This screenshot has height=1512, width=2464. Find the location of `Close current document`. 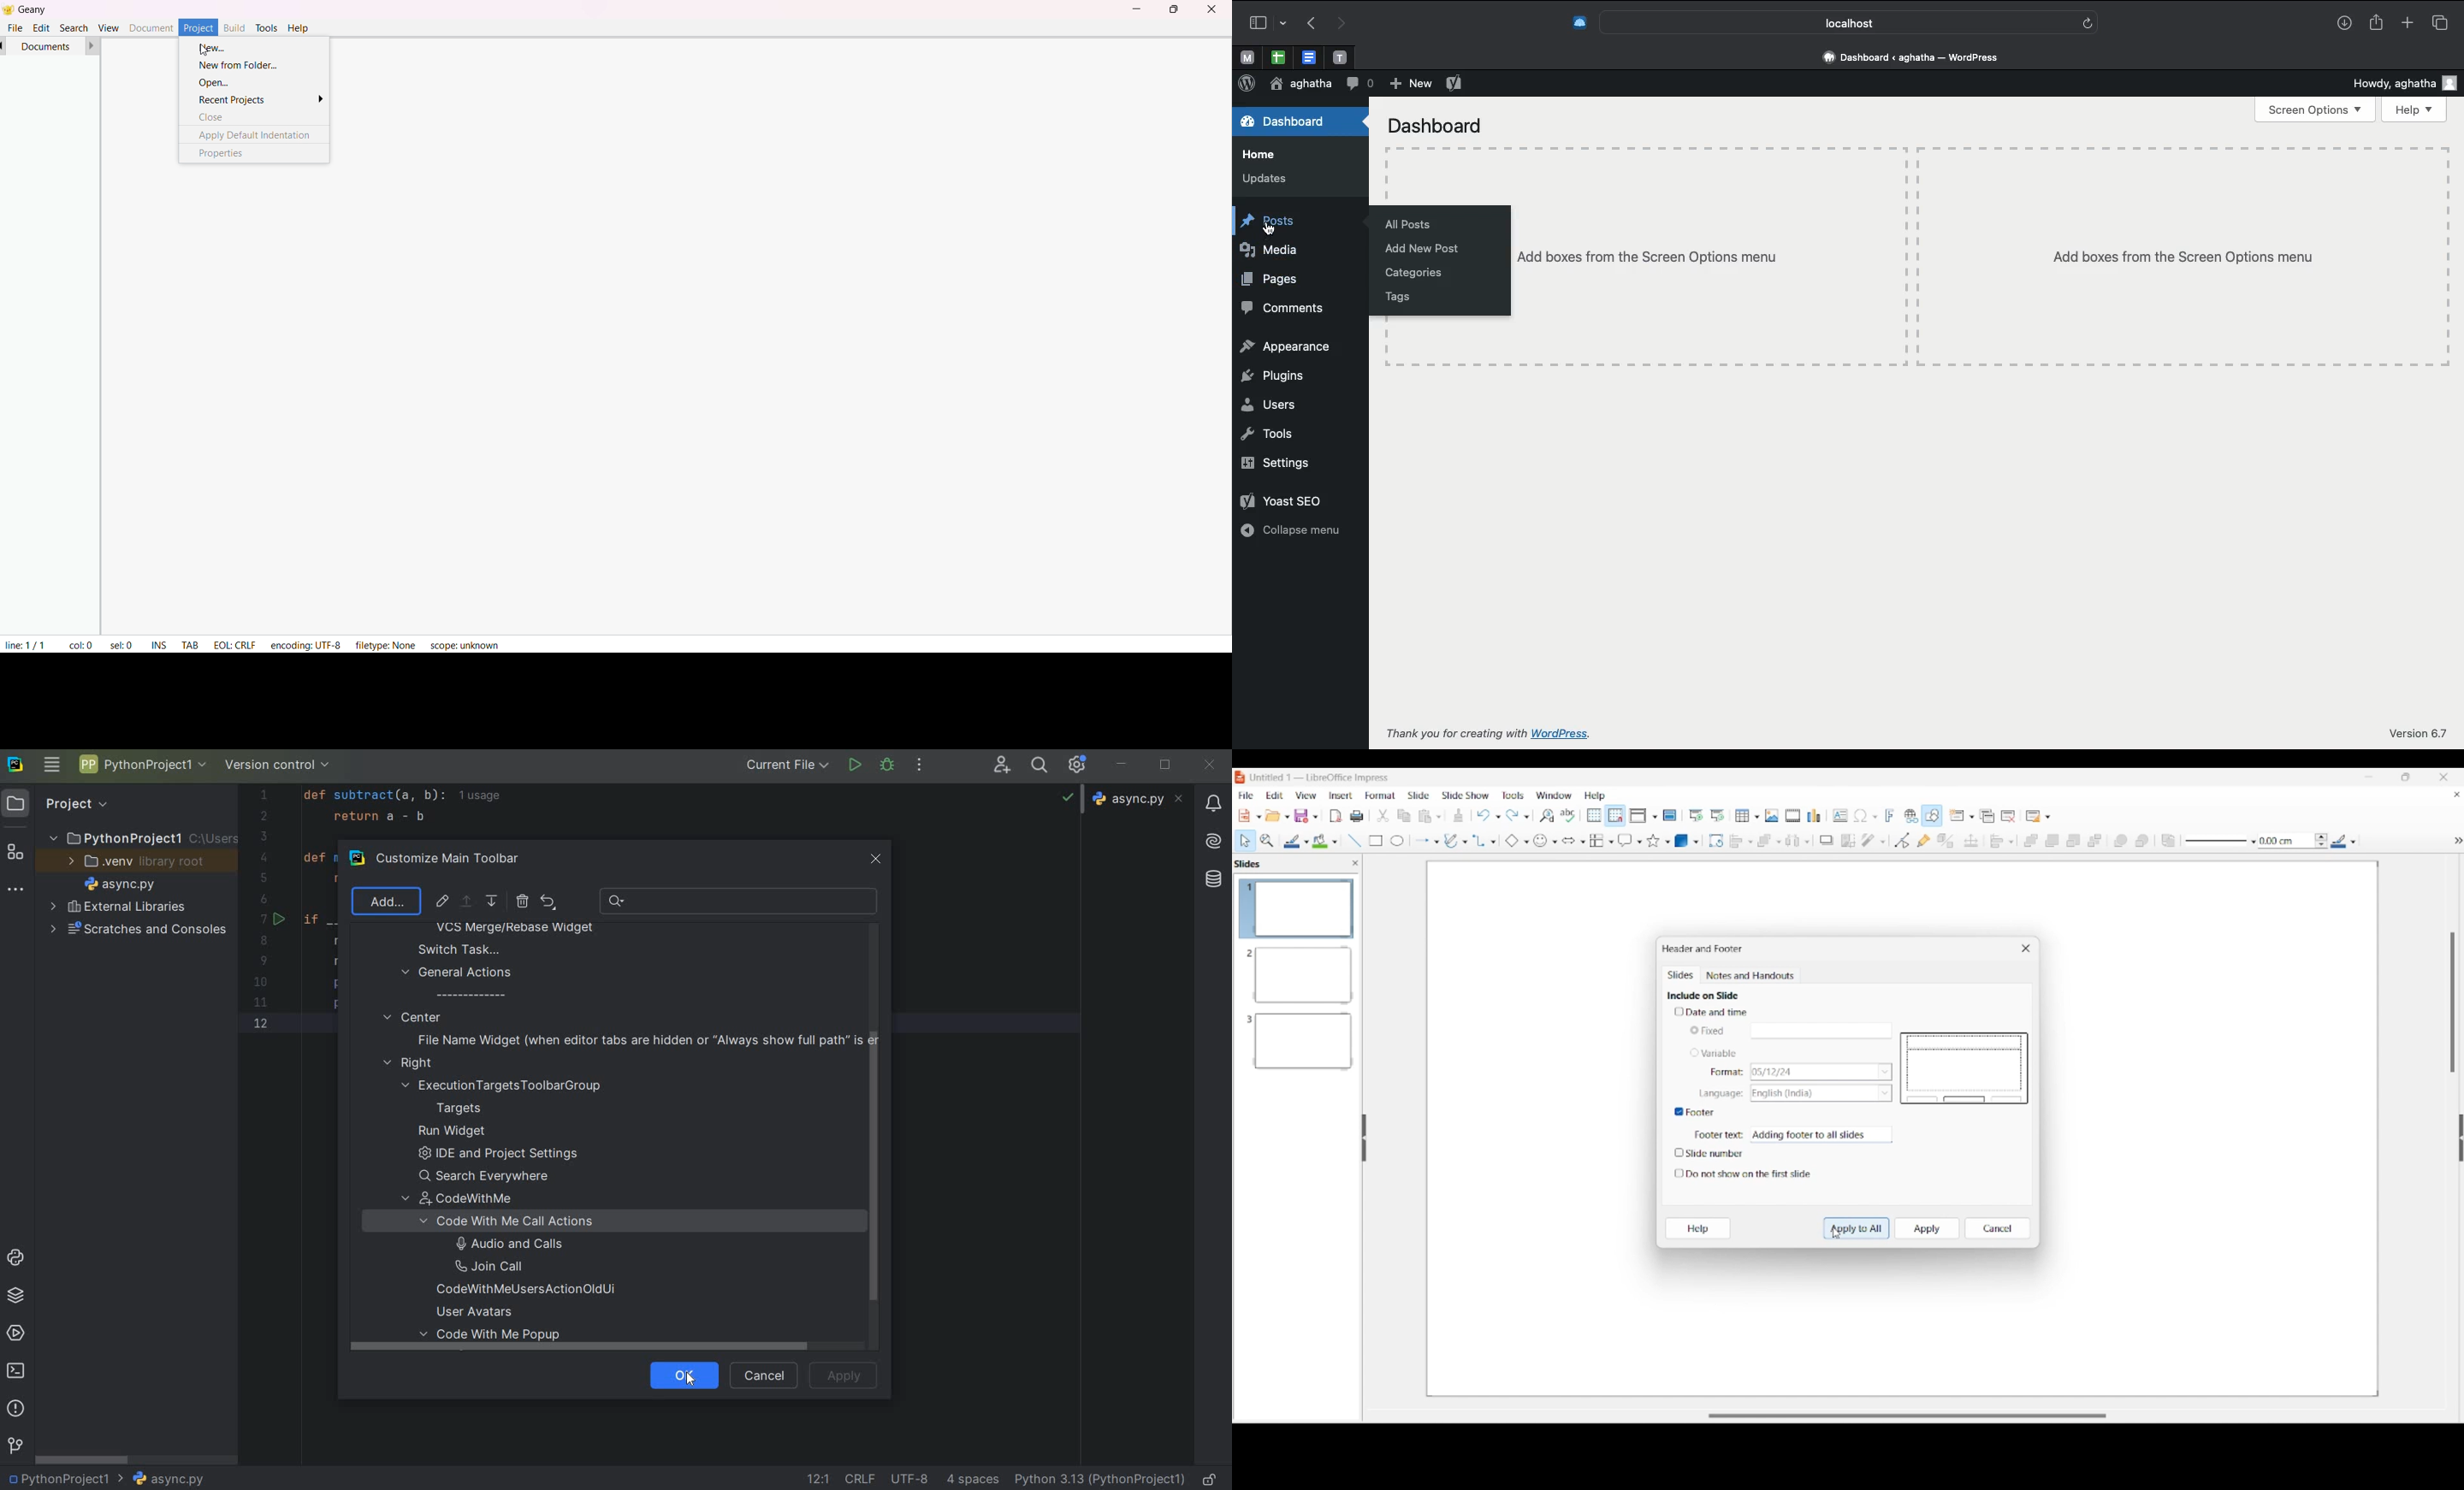

Close current document is located at coordinates (2457, 794).